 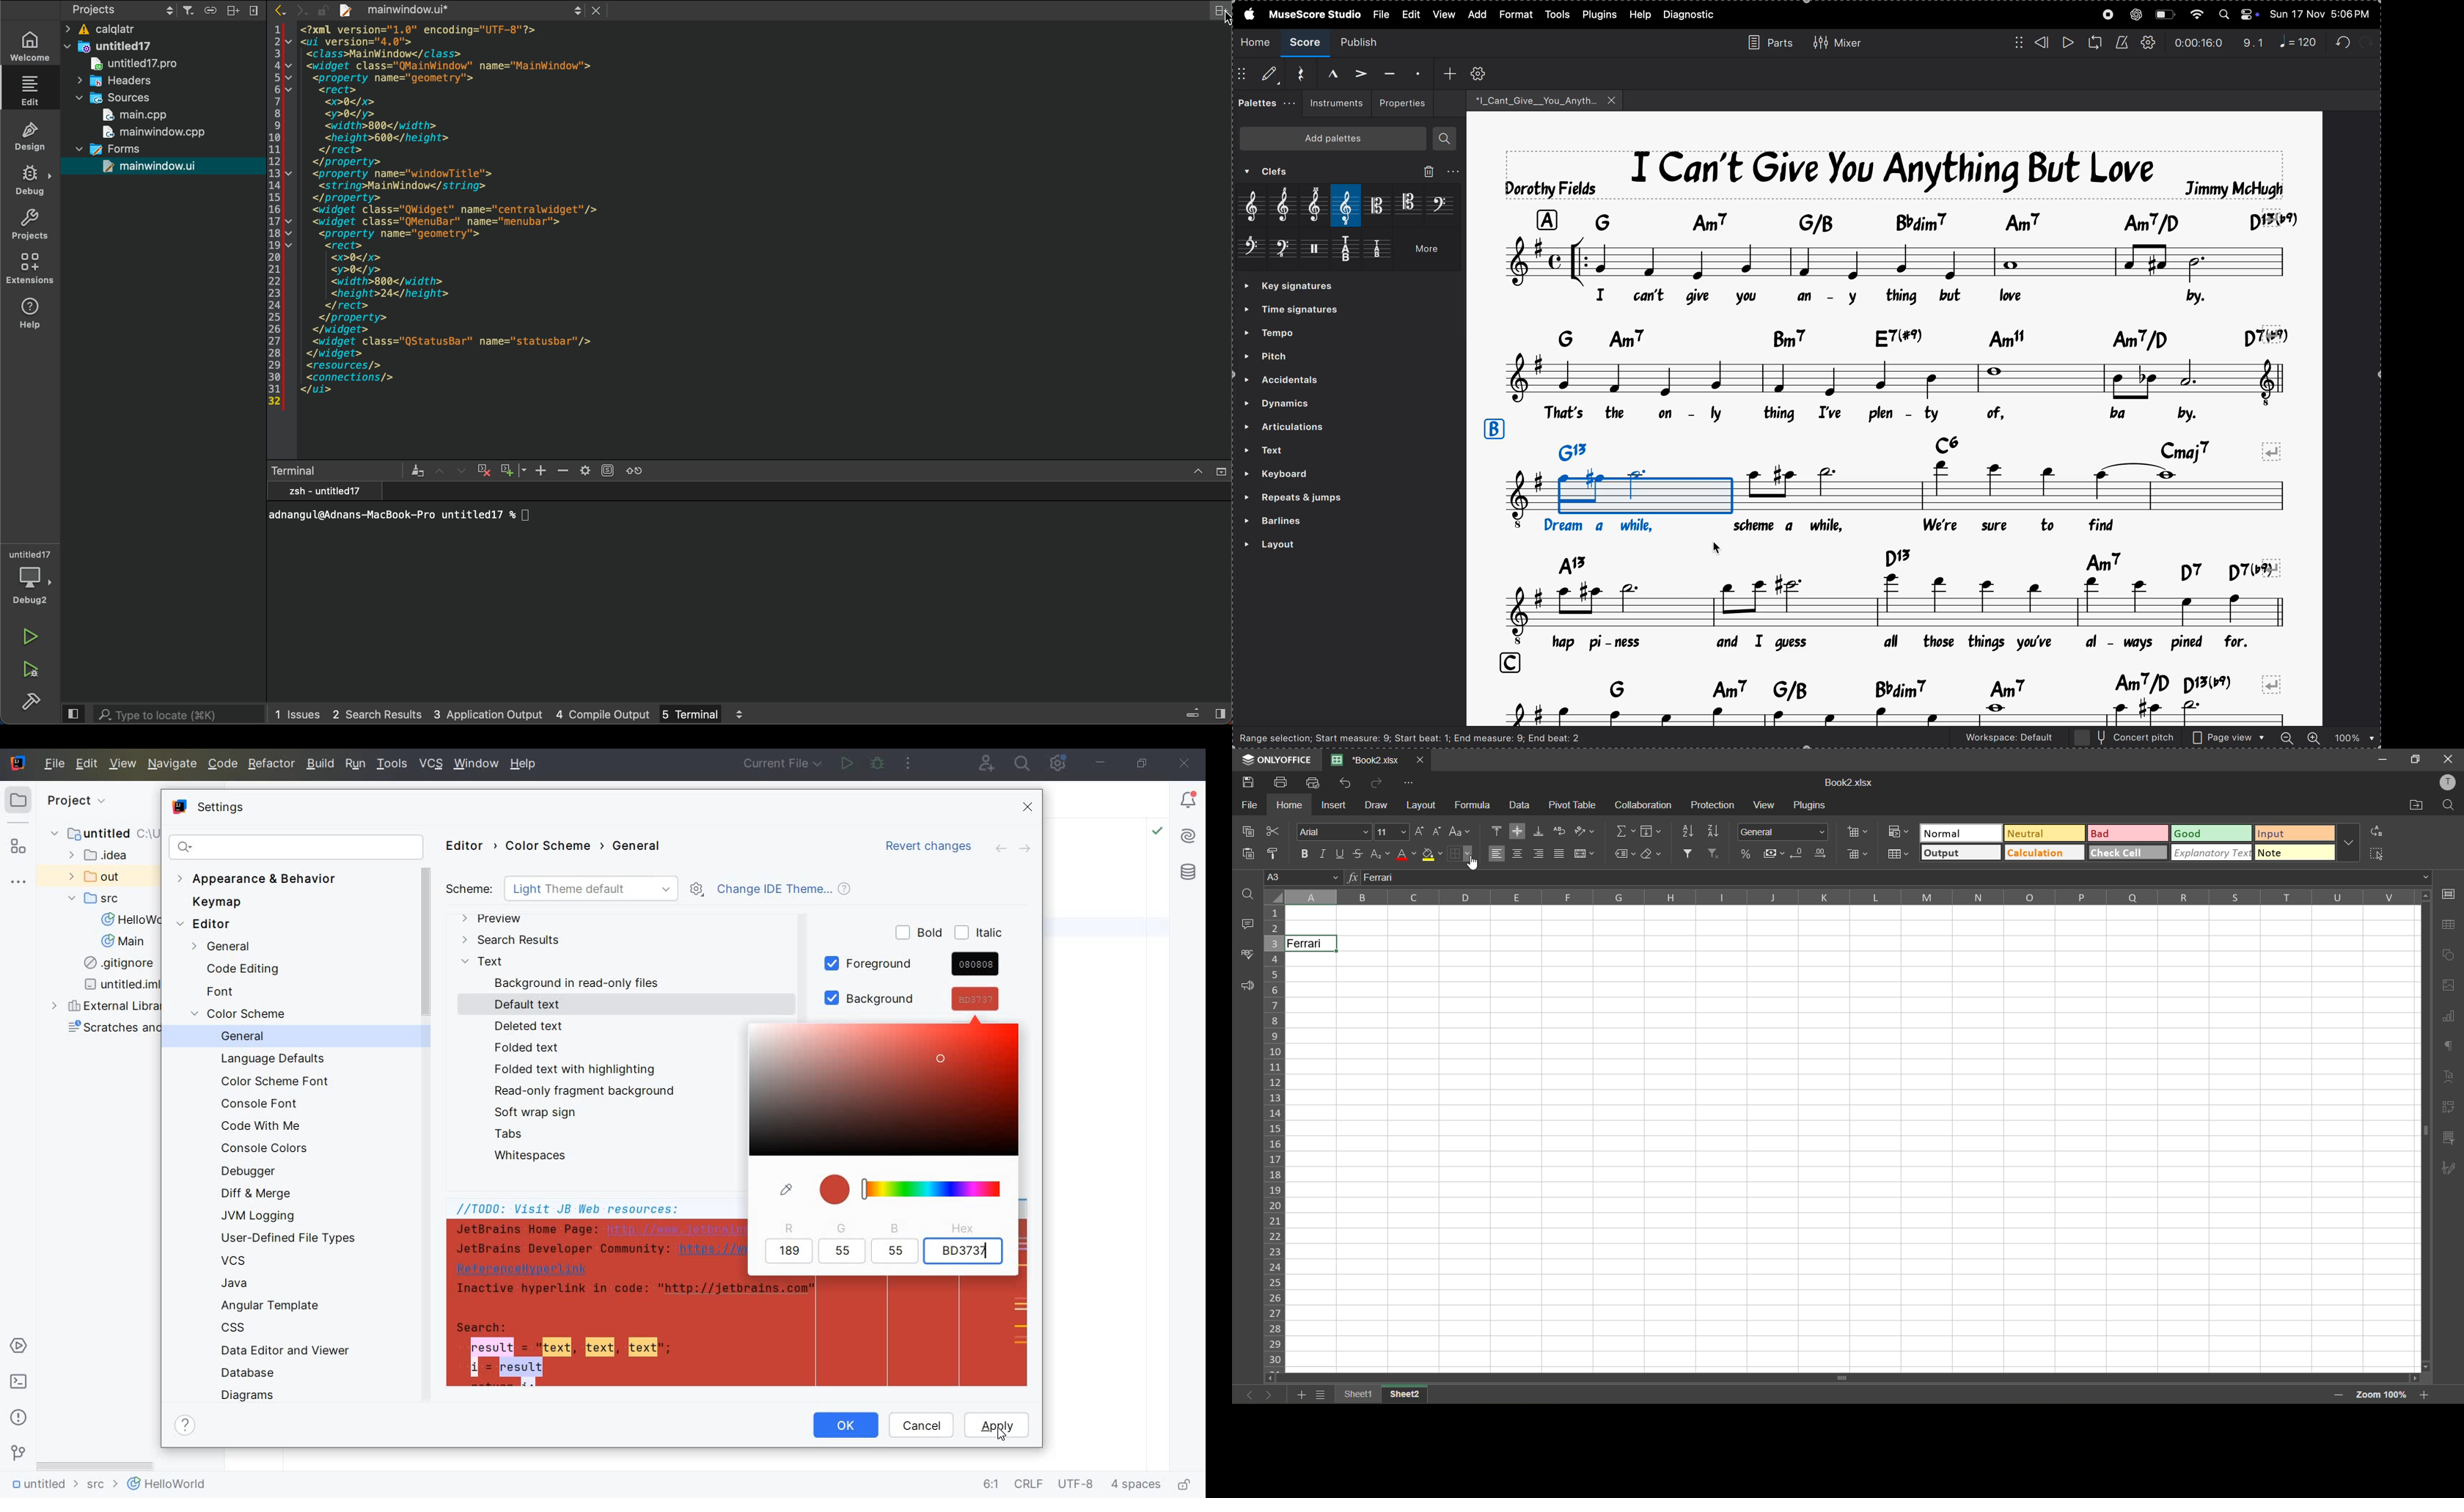 What do you see at coordinates (1623, 831) in the screenshot?
I see `summation` at bounding box center [1623, 831].